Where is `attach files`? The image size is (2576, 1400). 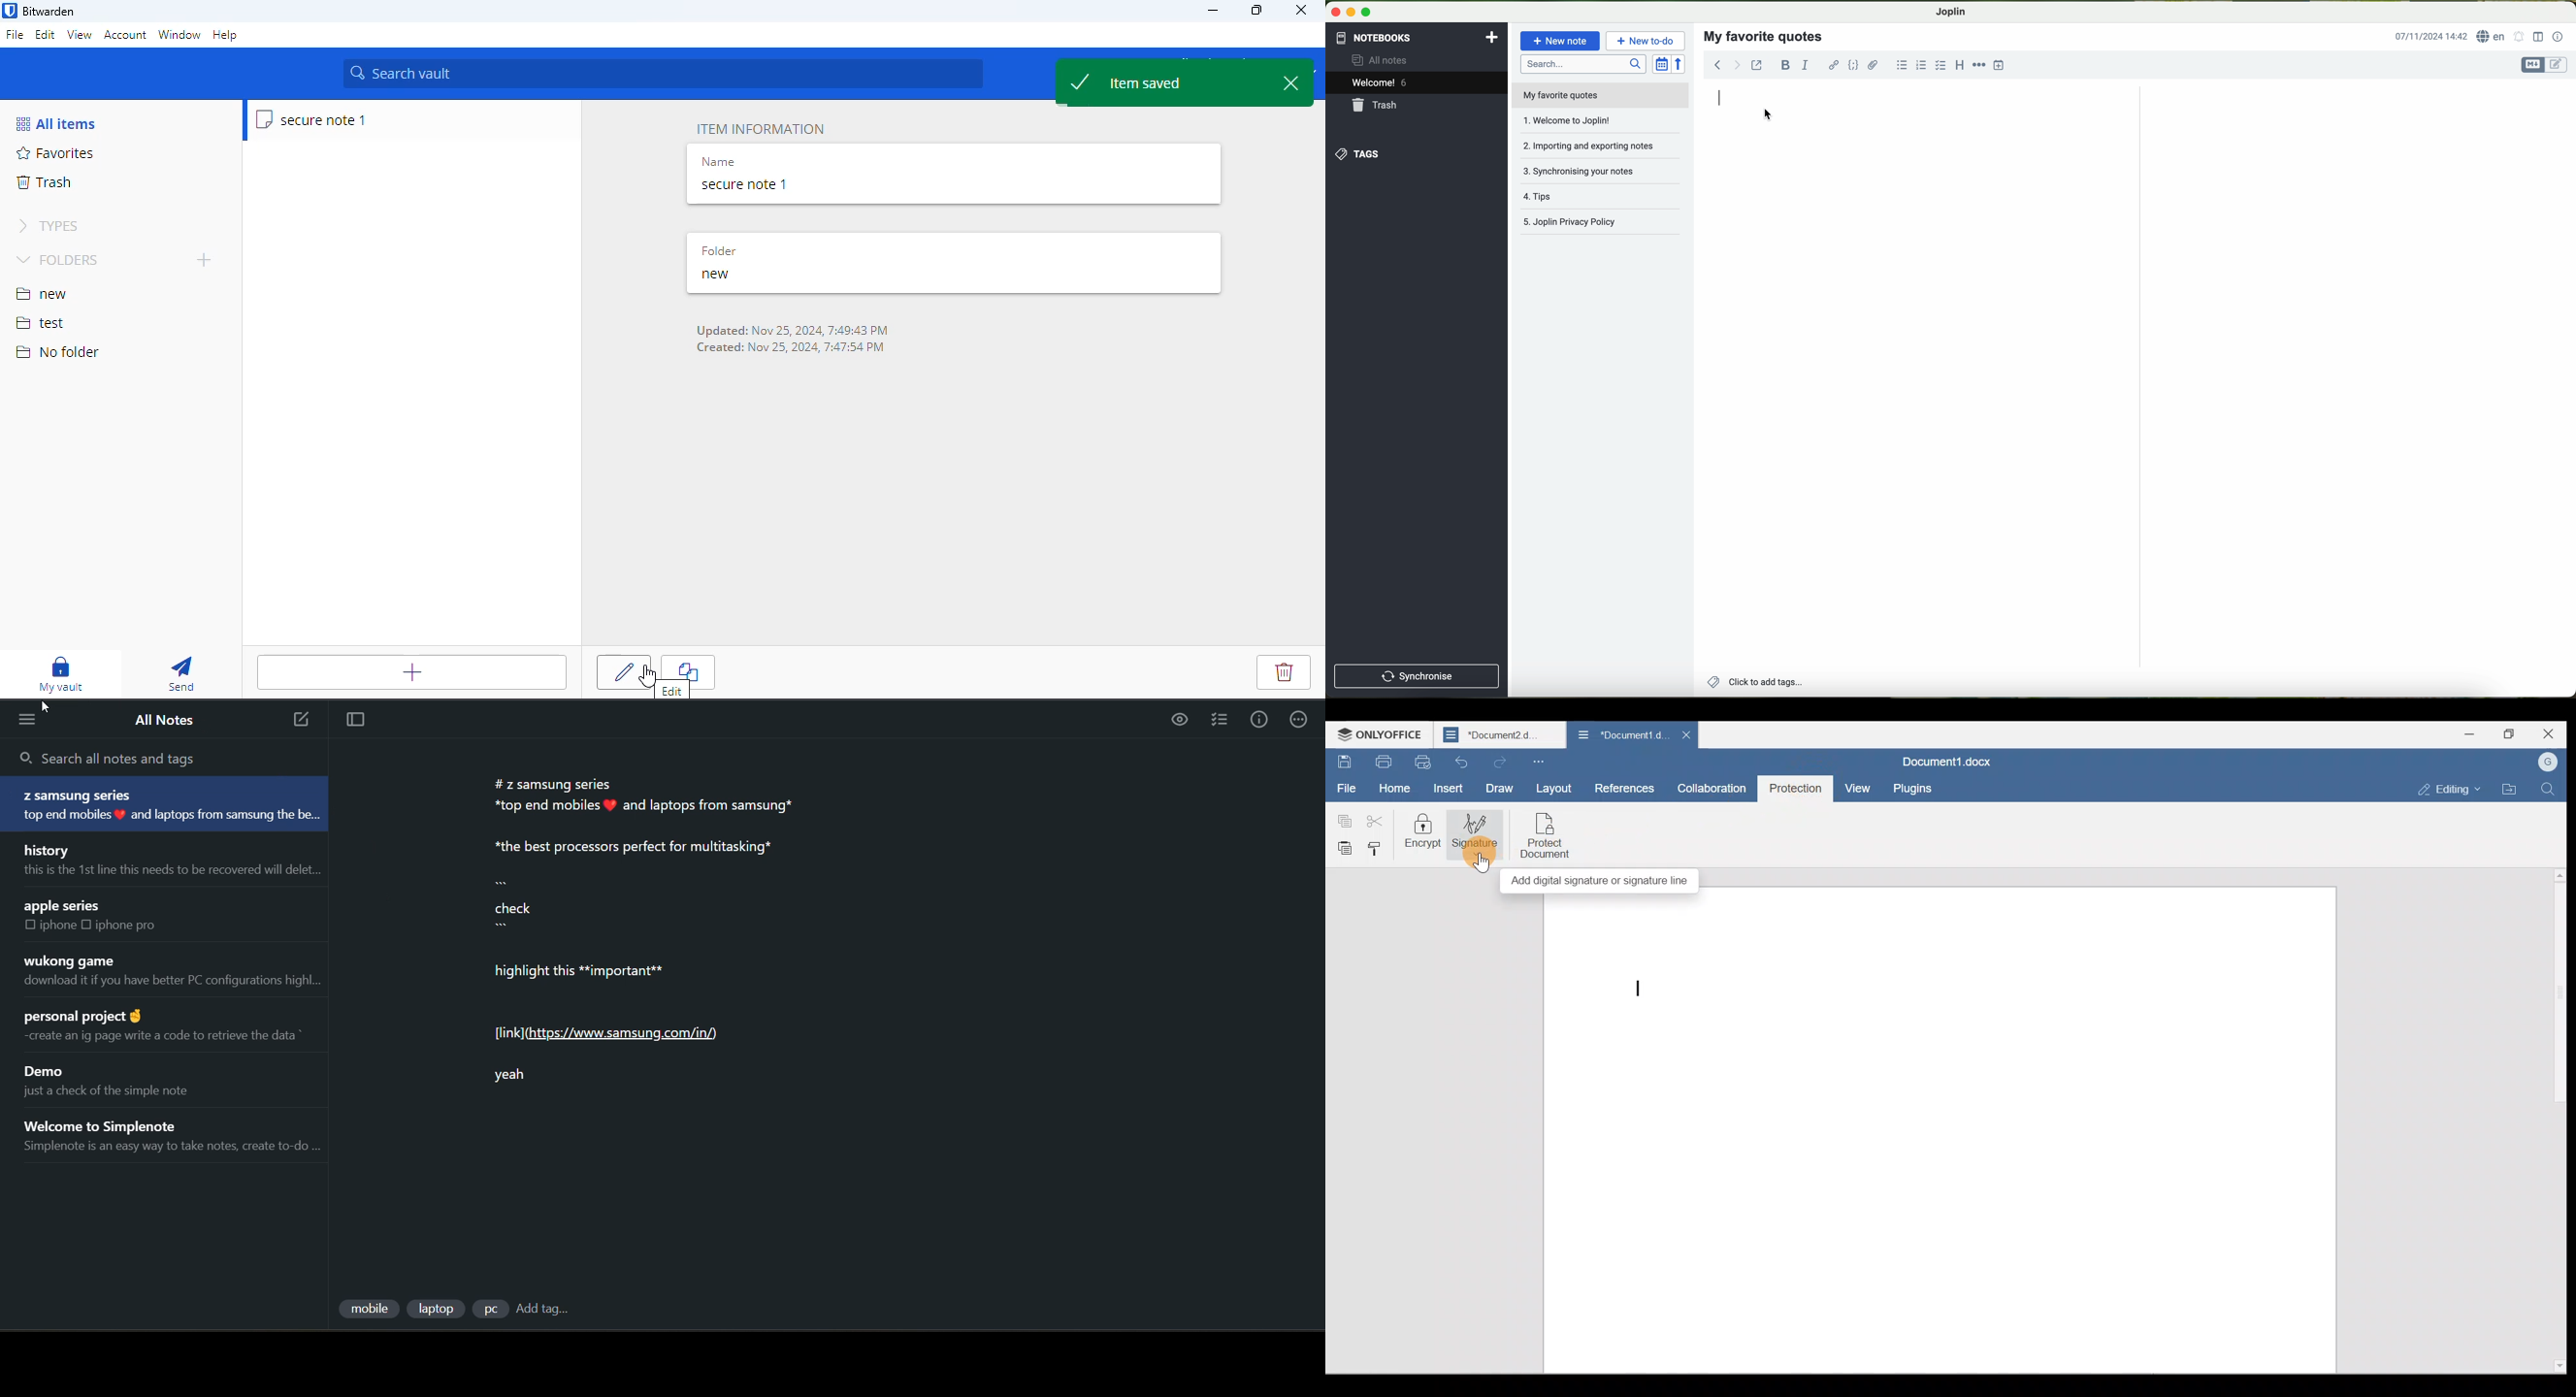
attach files is located at coordinates (1874, 67).